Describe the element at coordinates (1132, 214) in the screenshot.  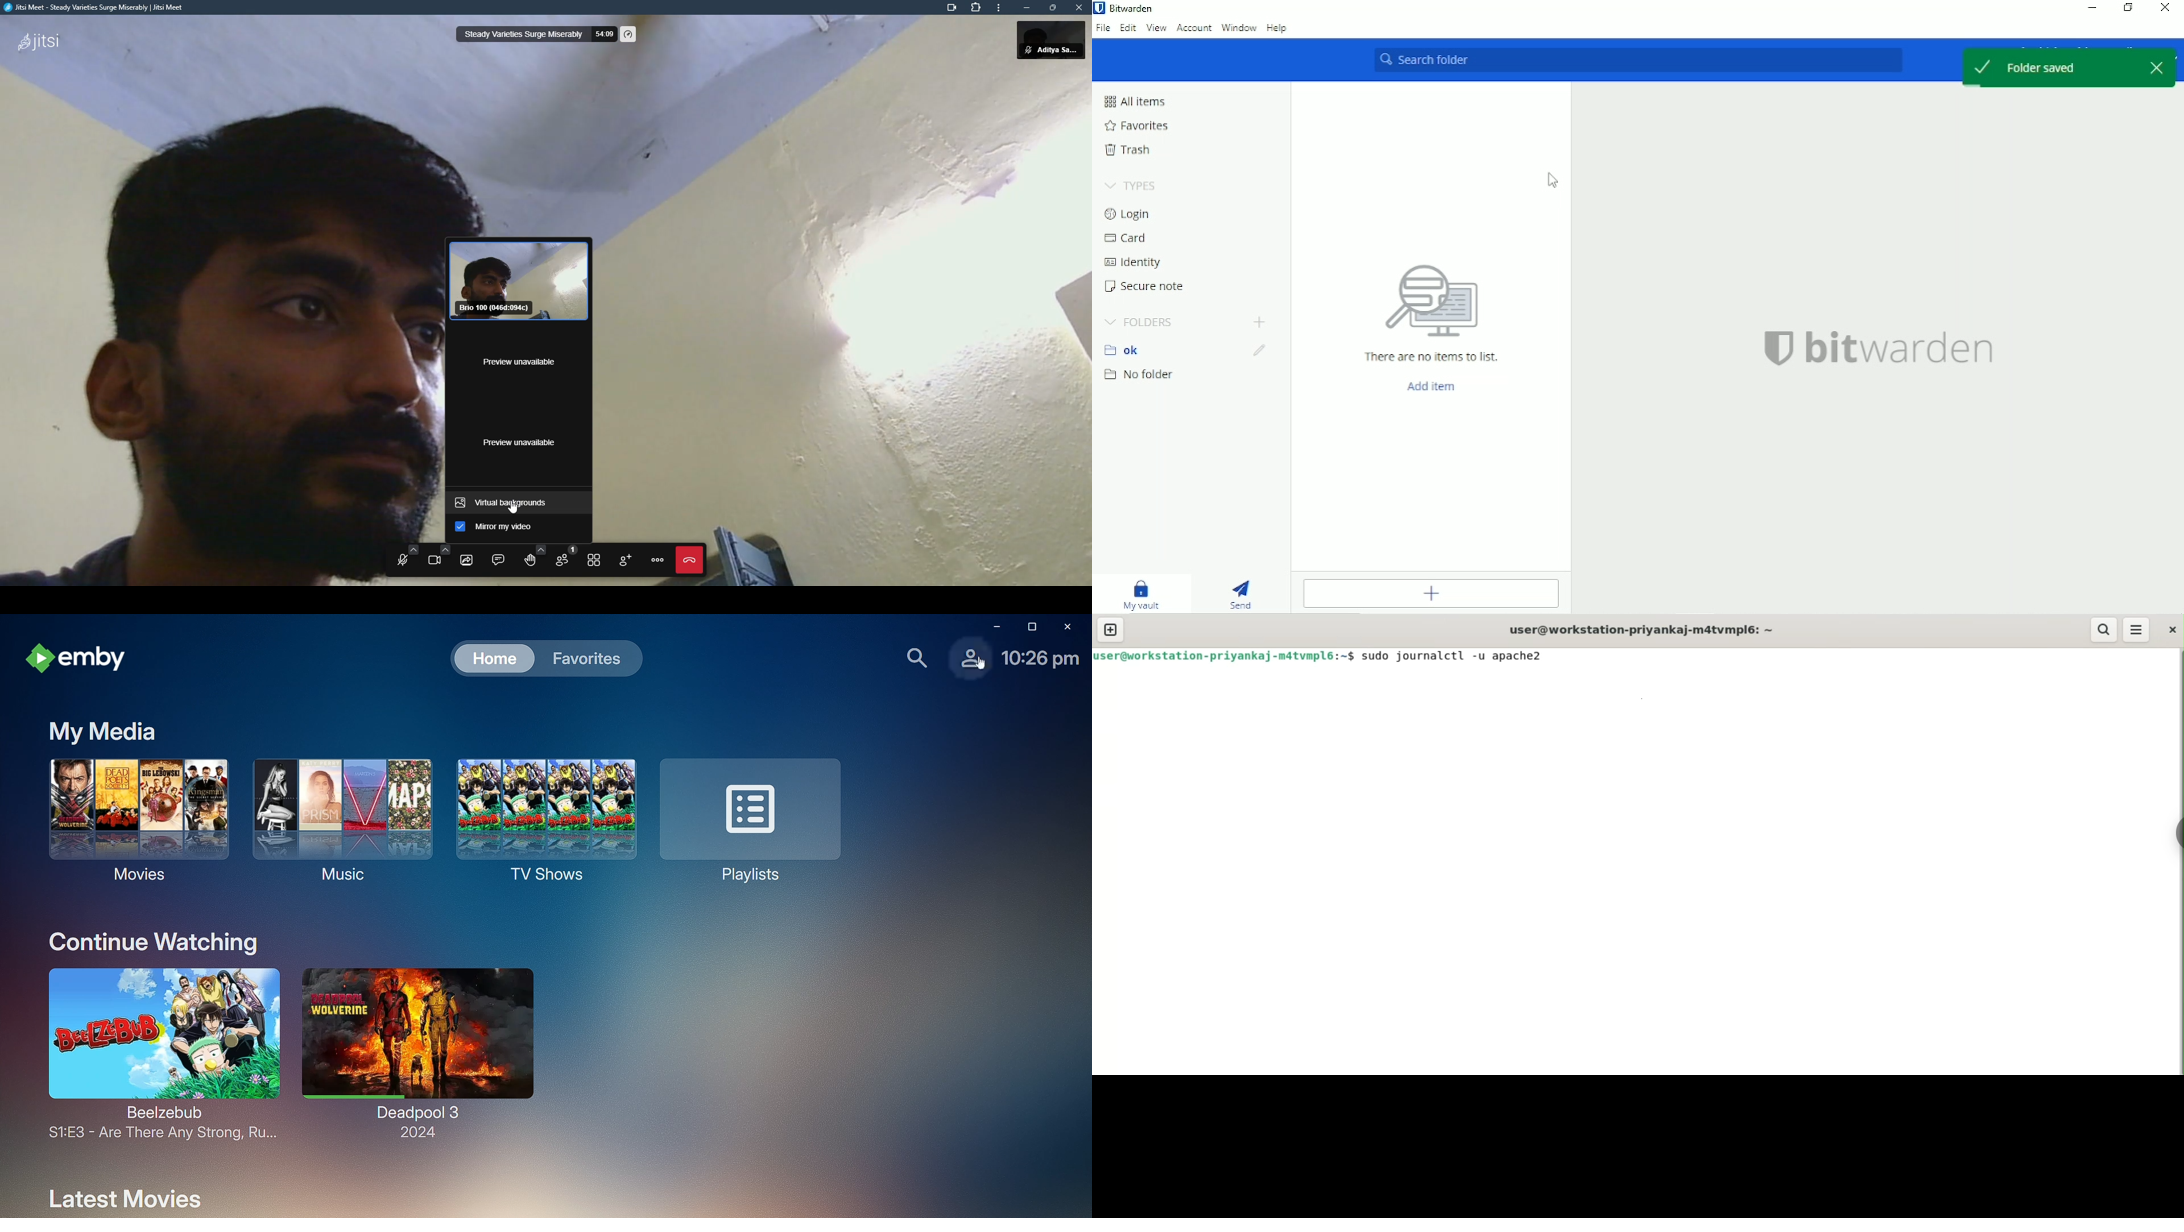
I see `Login` at that location.